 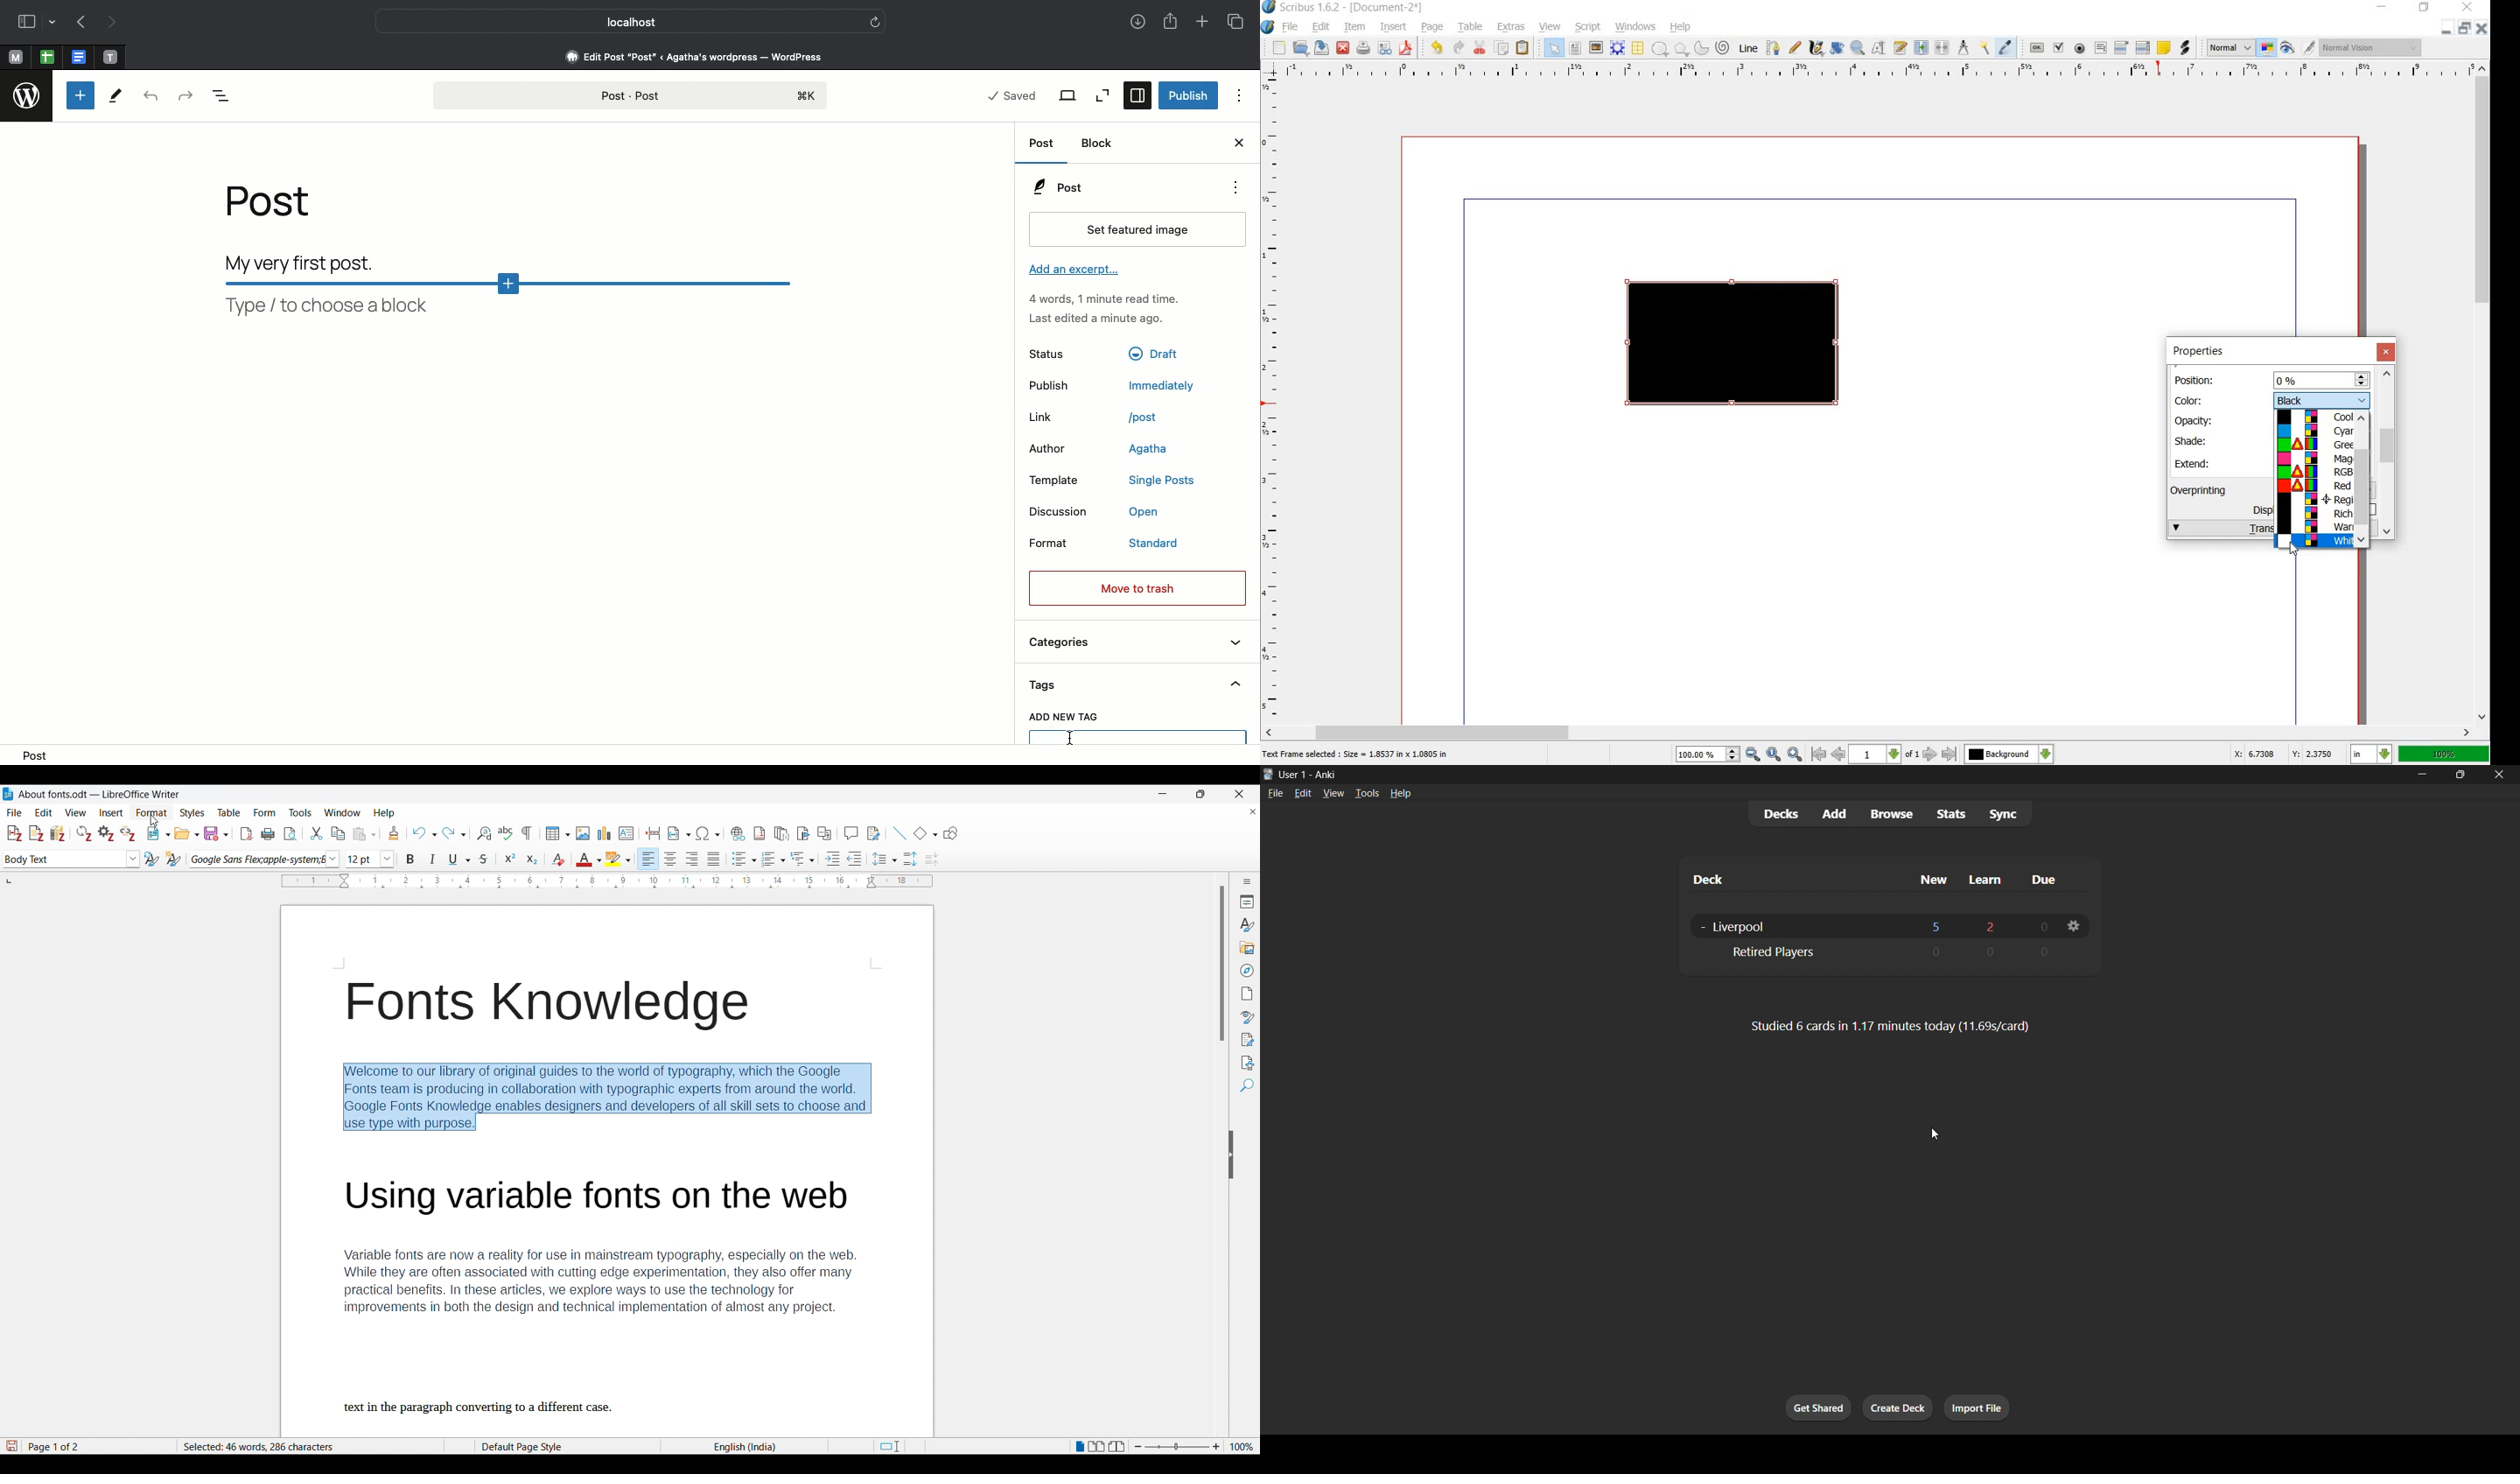 I want to click on Unlink citations, so click(x=127, y=833).